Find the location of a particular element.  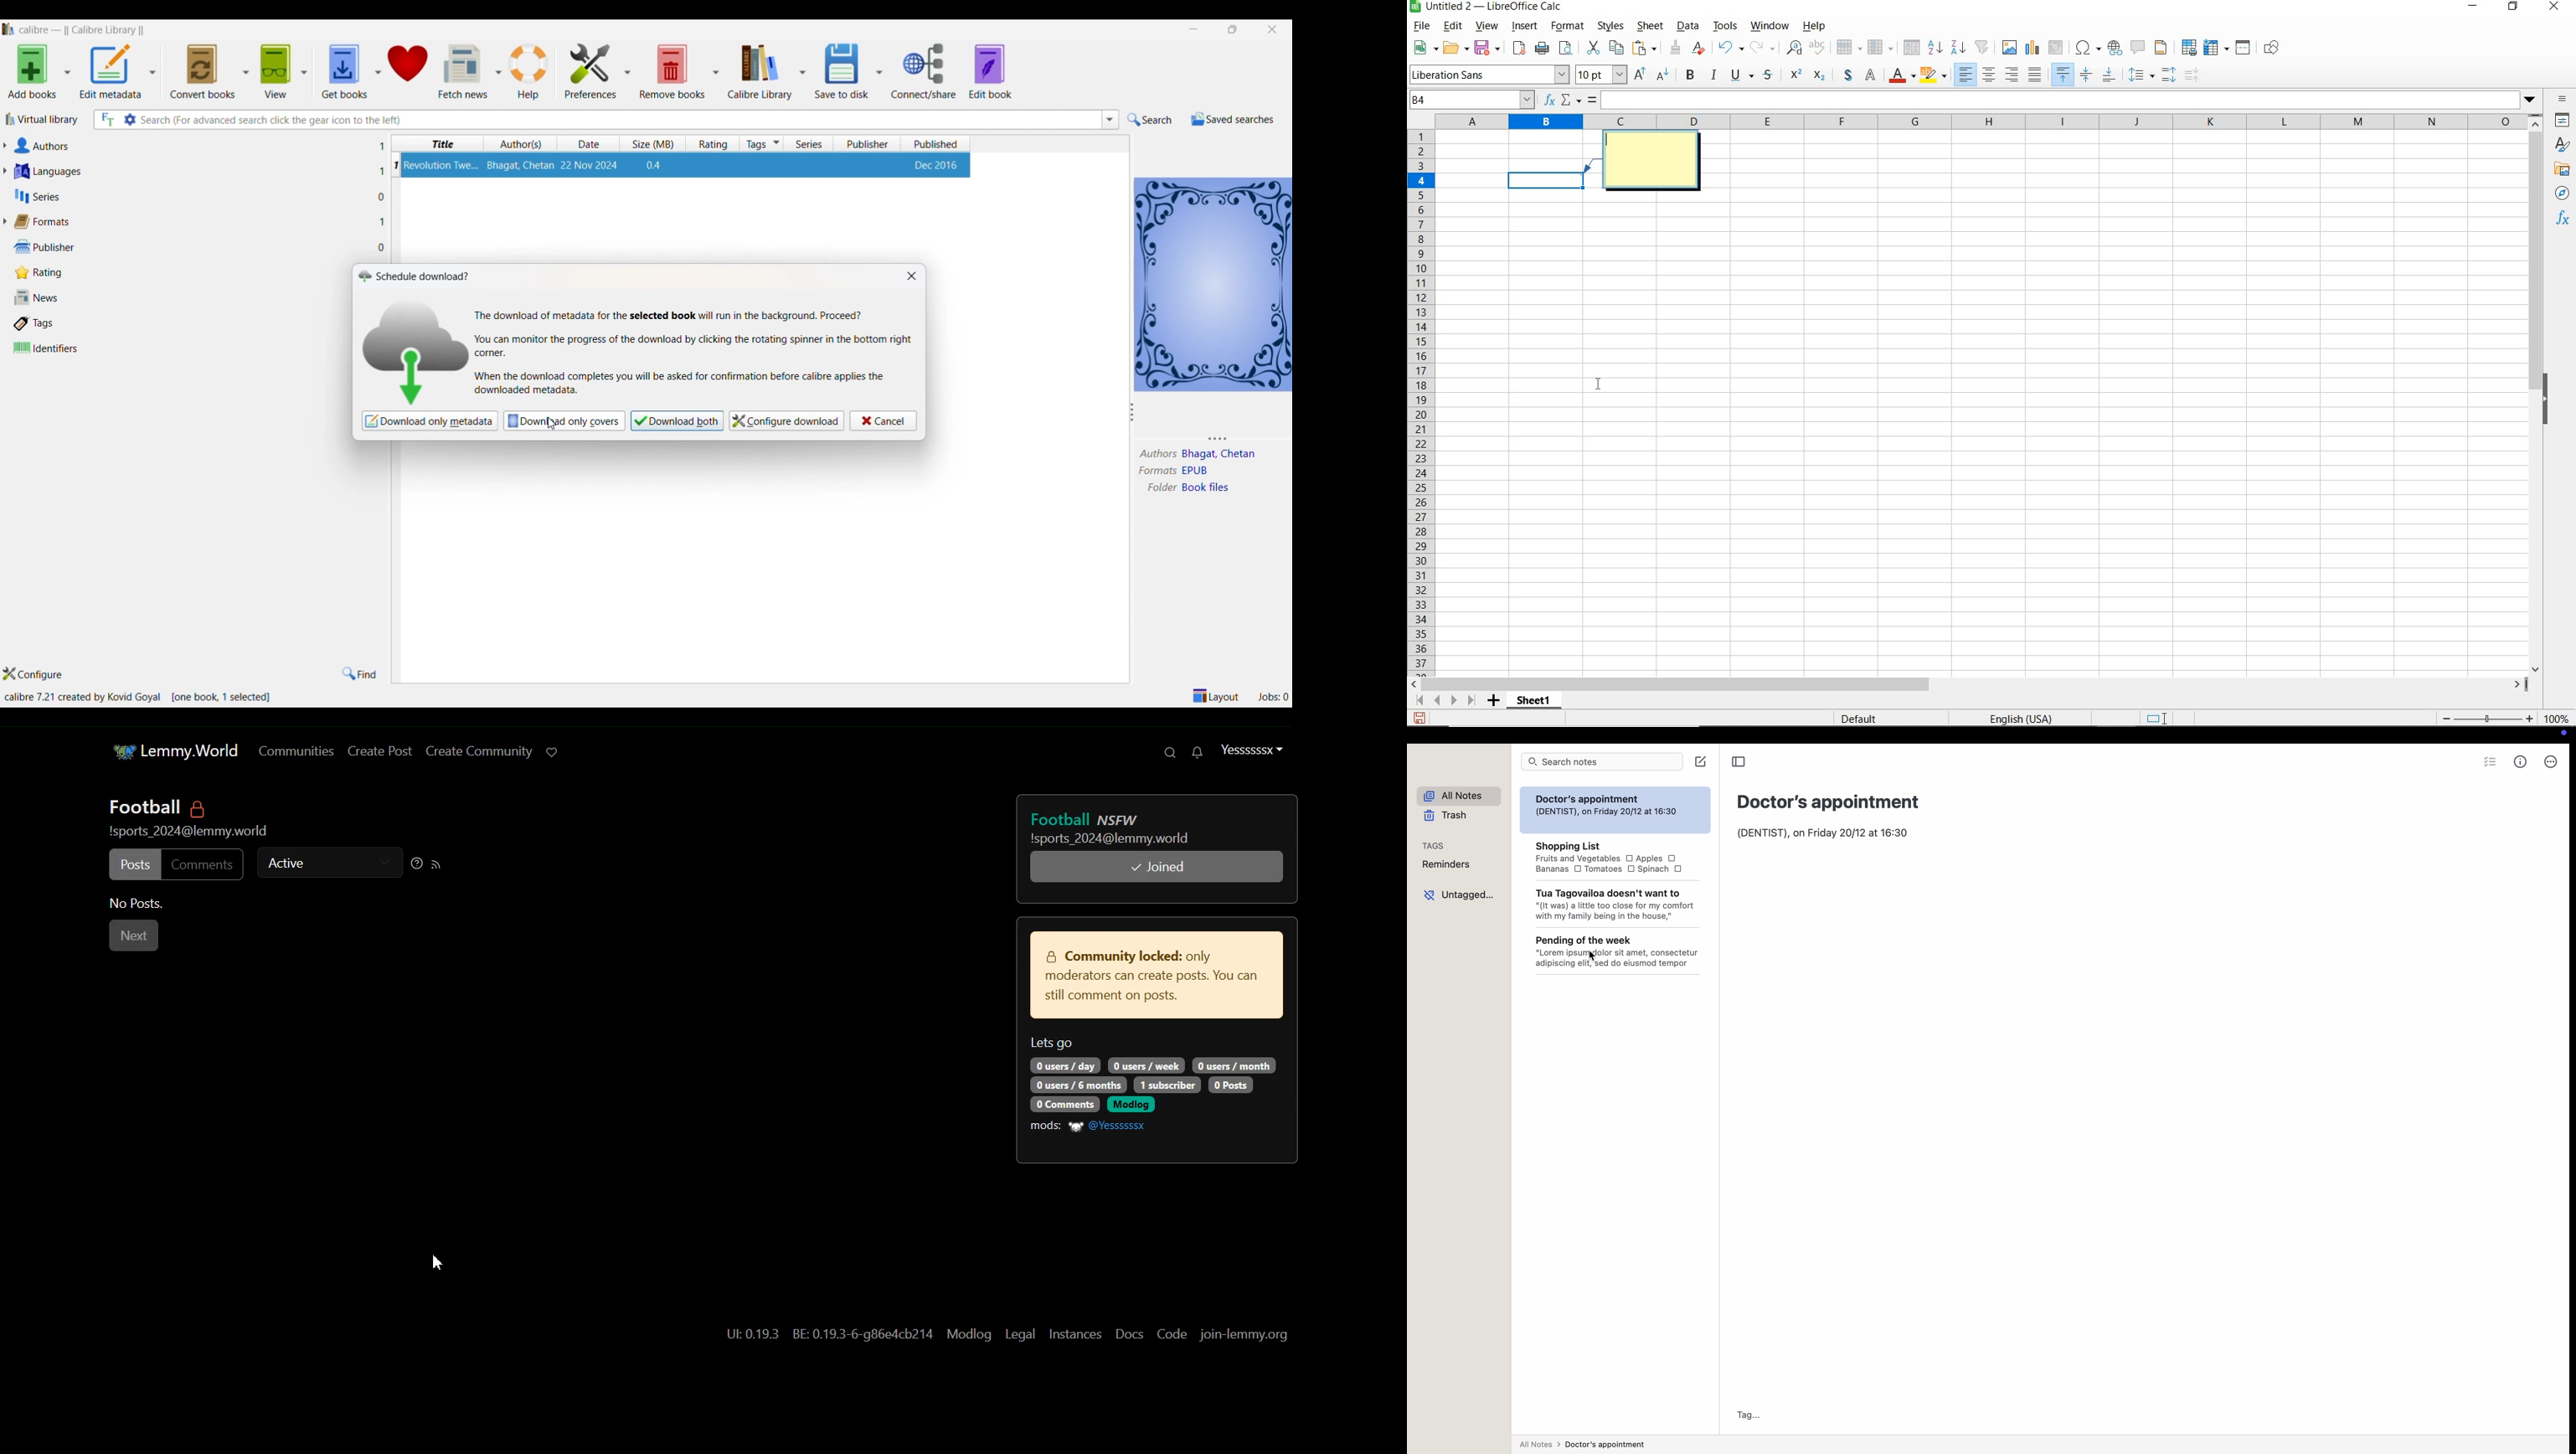

text is located at coordinates (1080, 1085).